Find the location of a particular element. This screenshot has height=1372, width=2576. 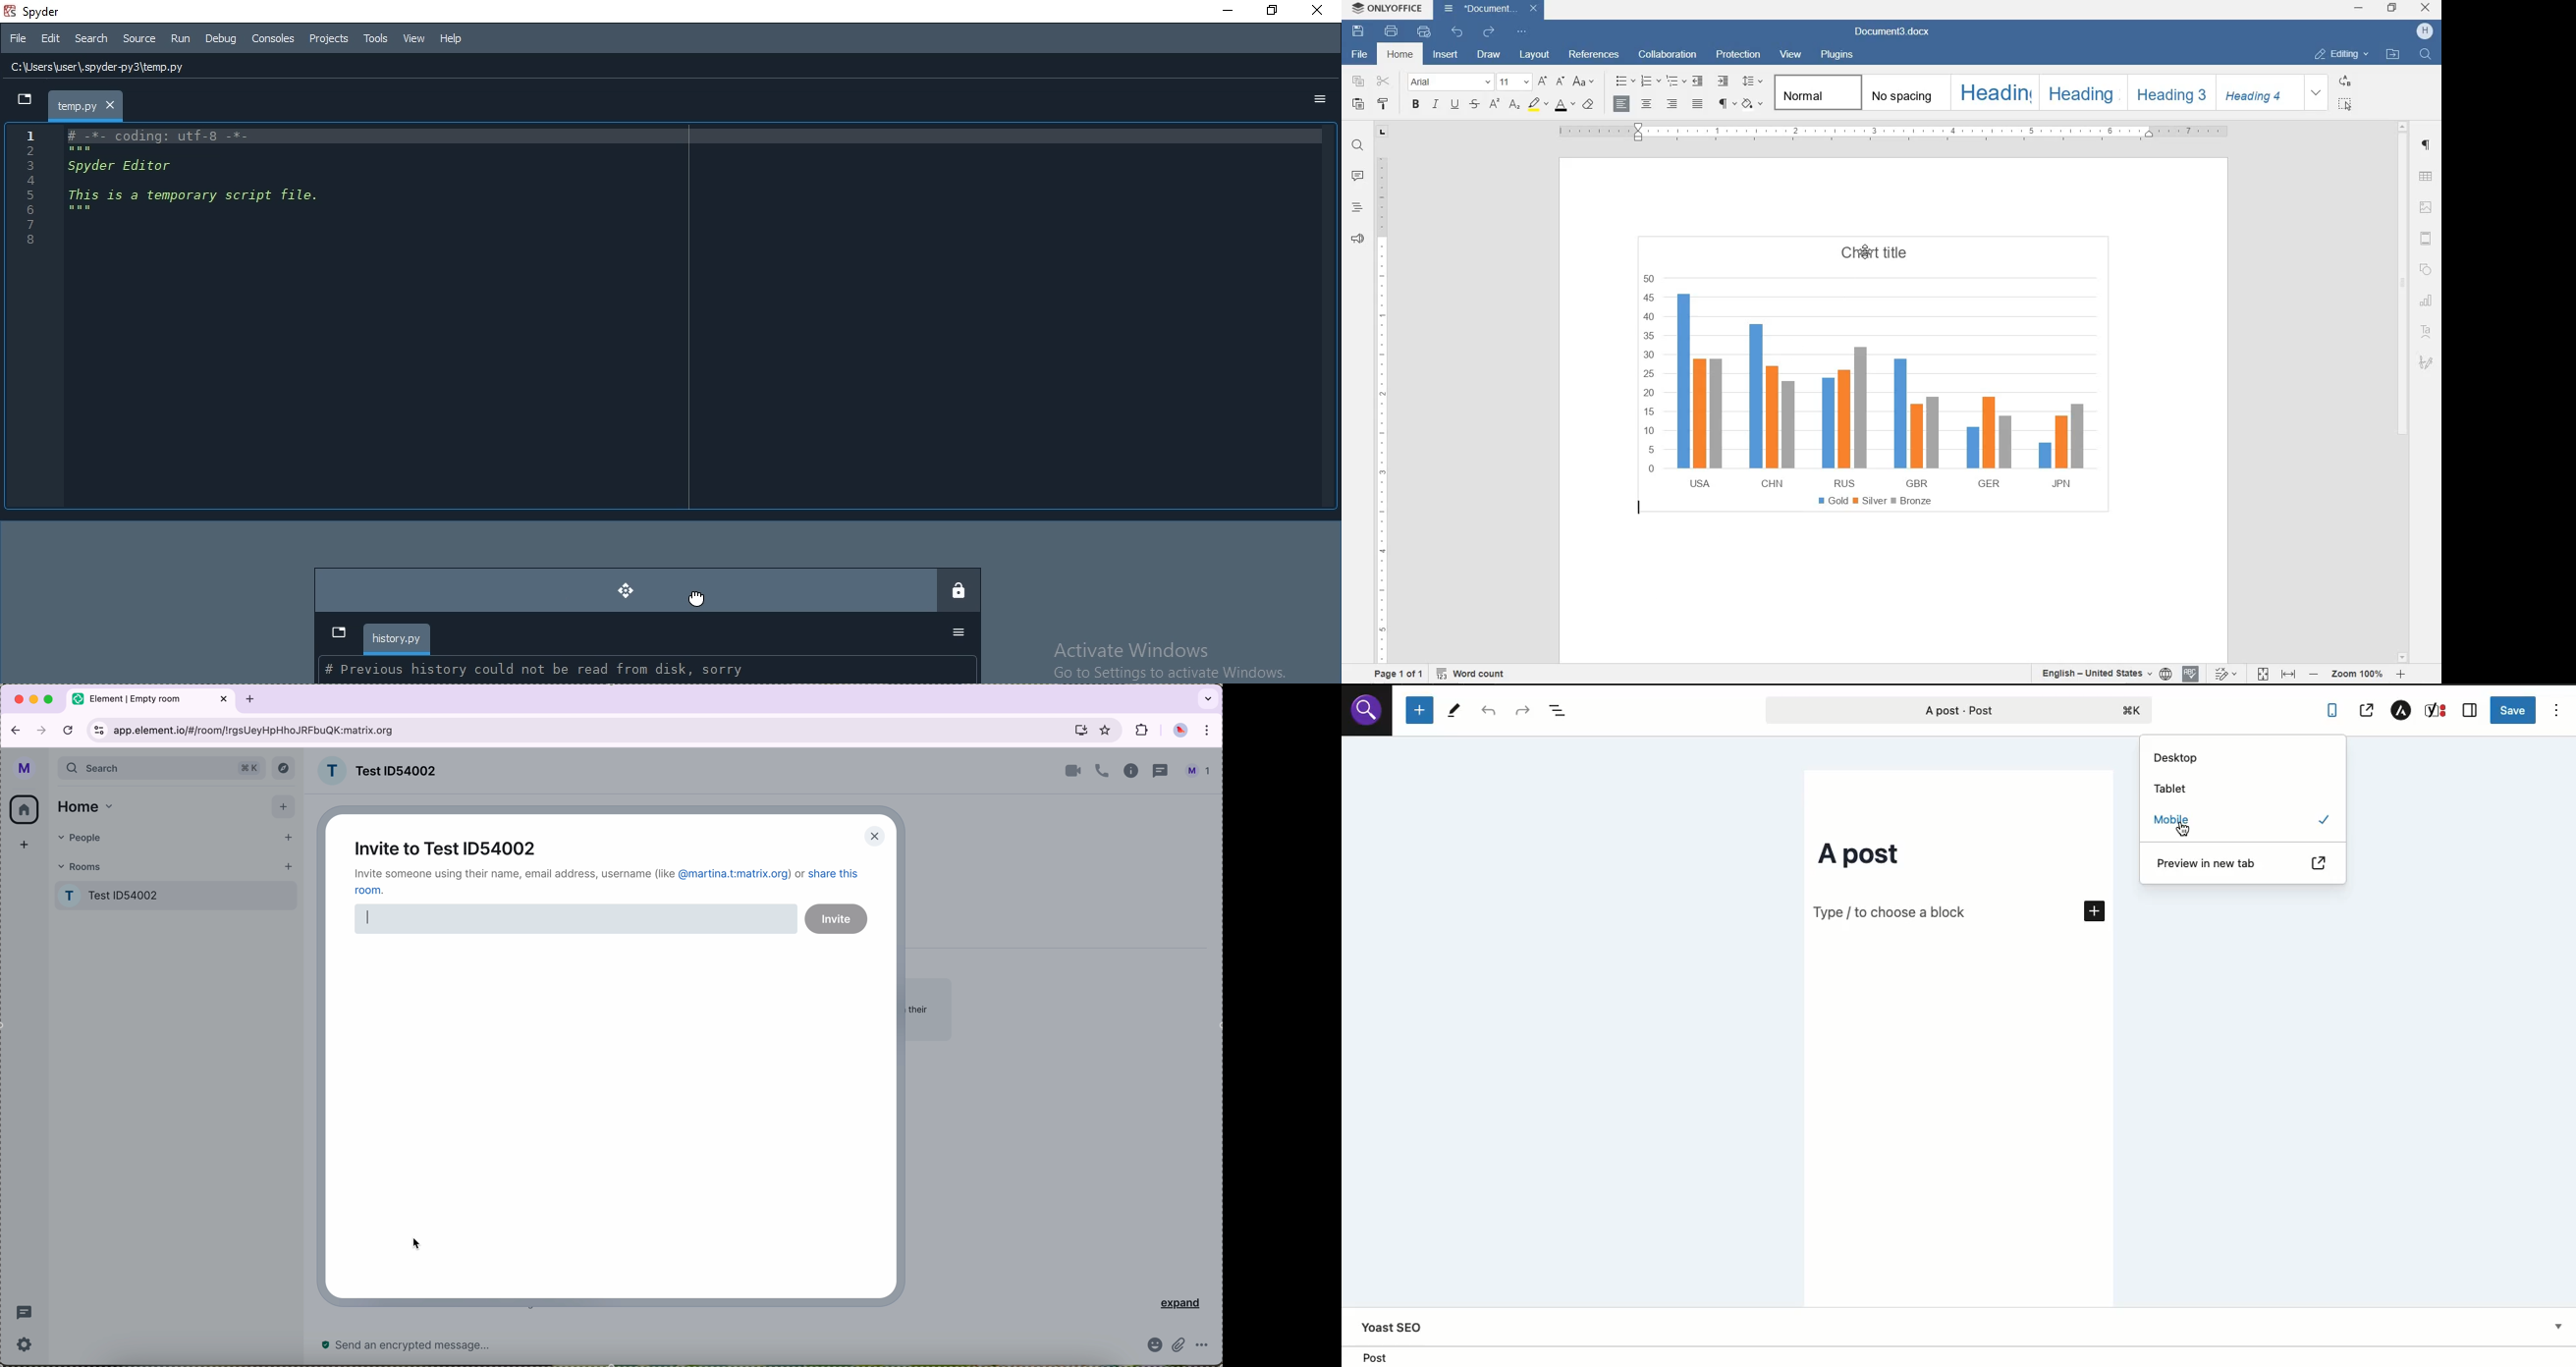

URL is located at coordinates (255, 730).